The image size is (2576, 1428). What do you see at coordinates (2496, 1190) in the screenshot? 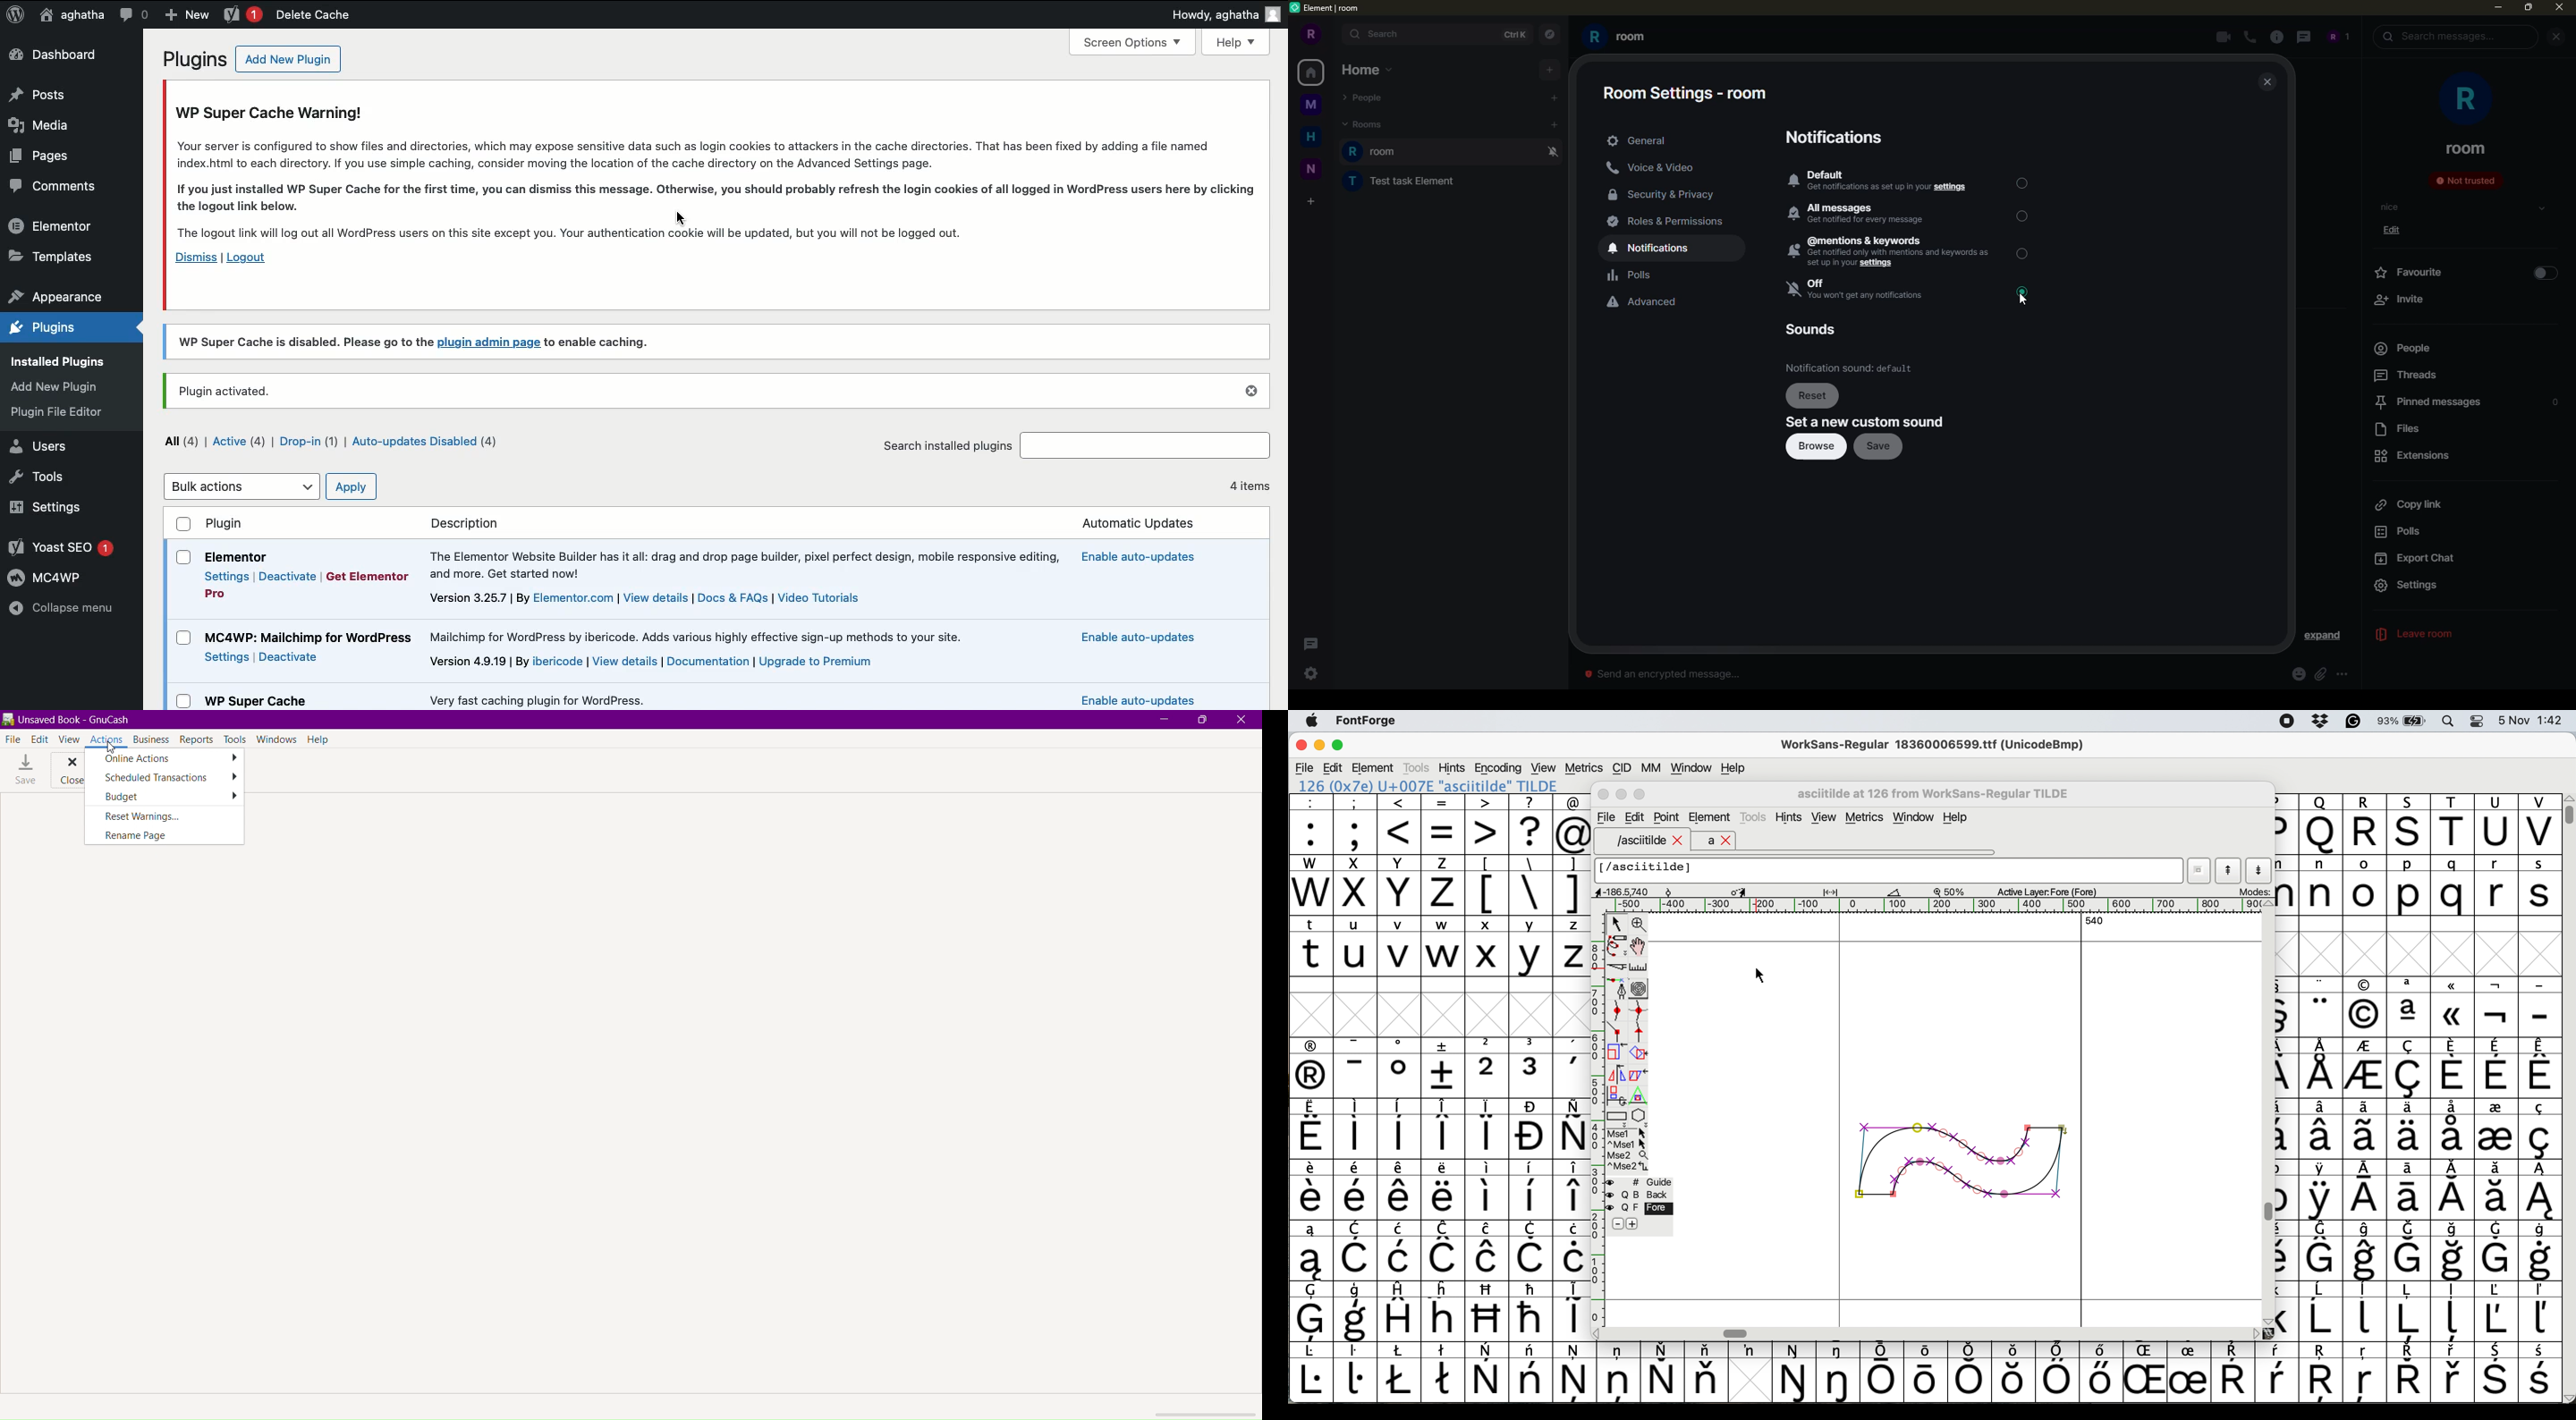
I see `symbol` at bounding box center [2496, 1190].